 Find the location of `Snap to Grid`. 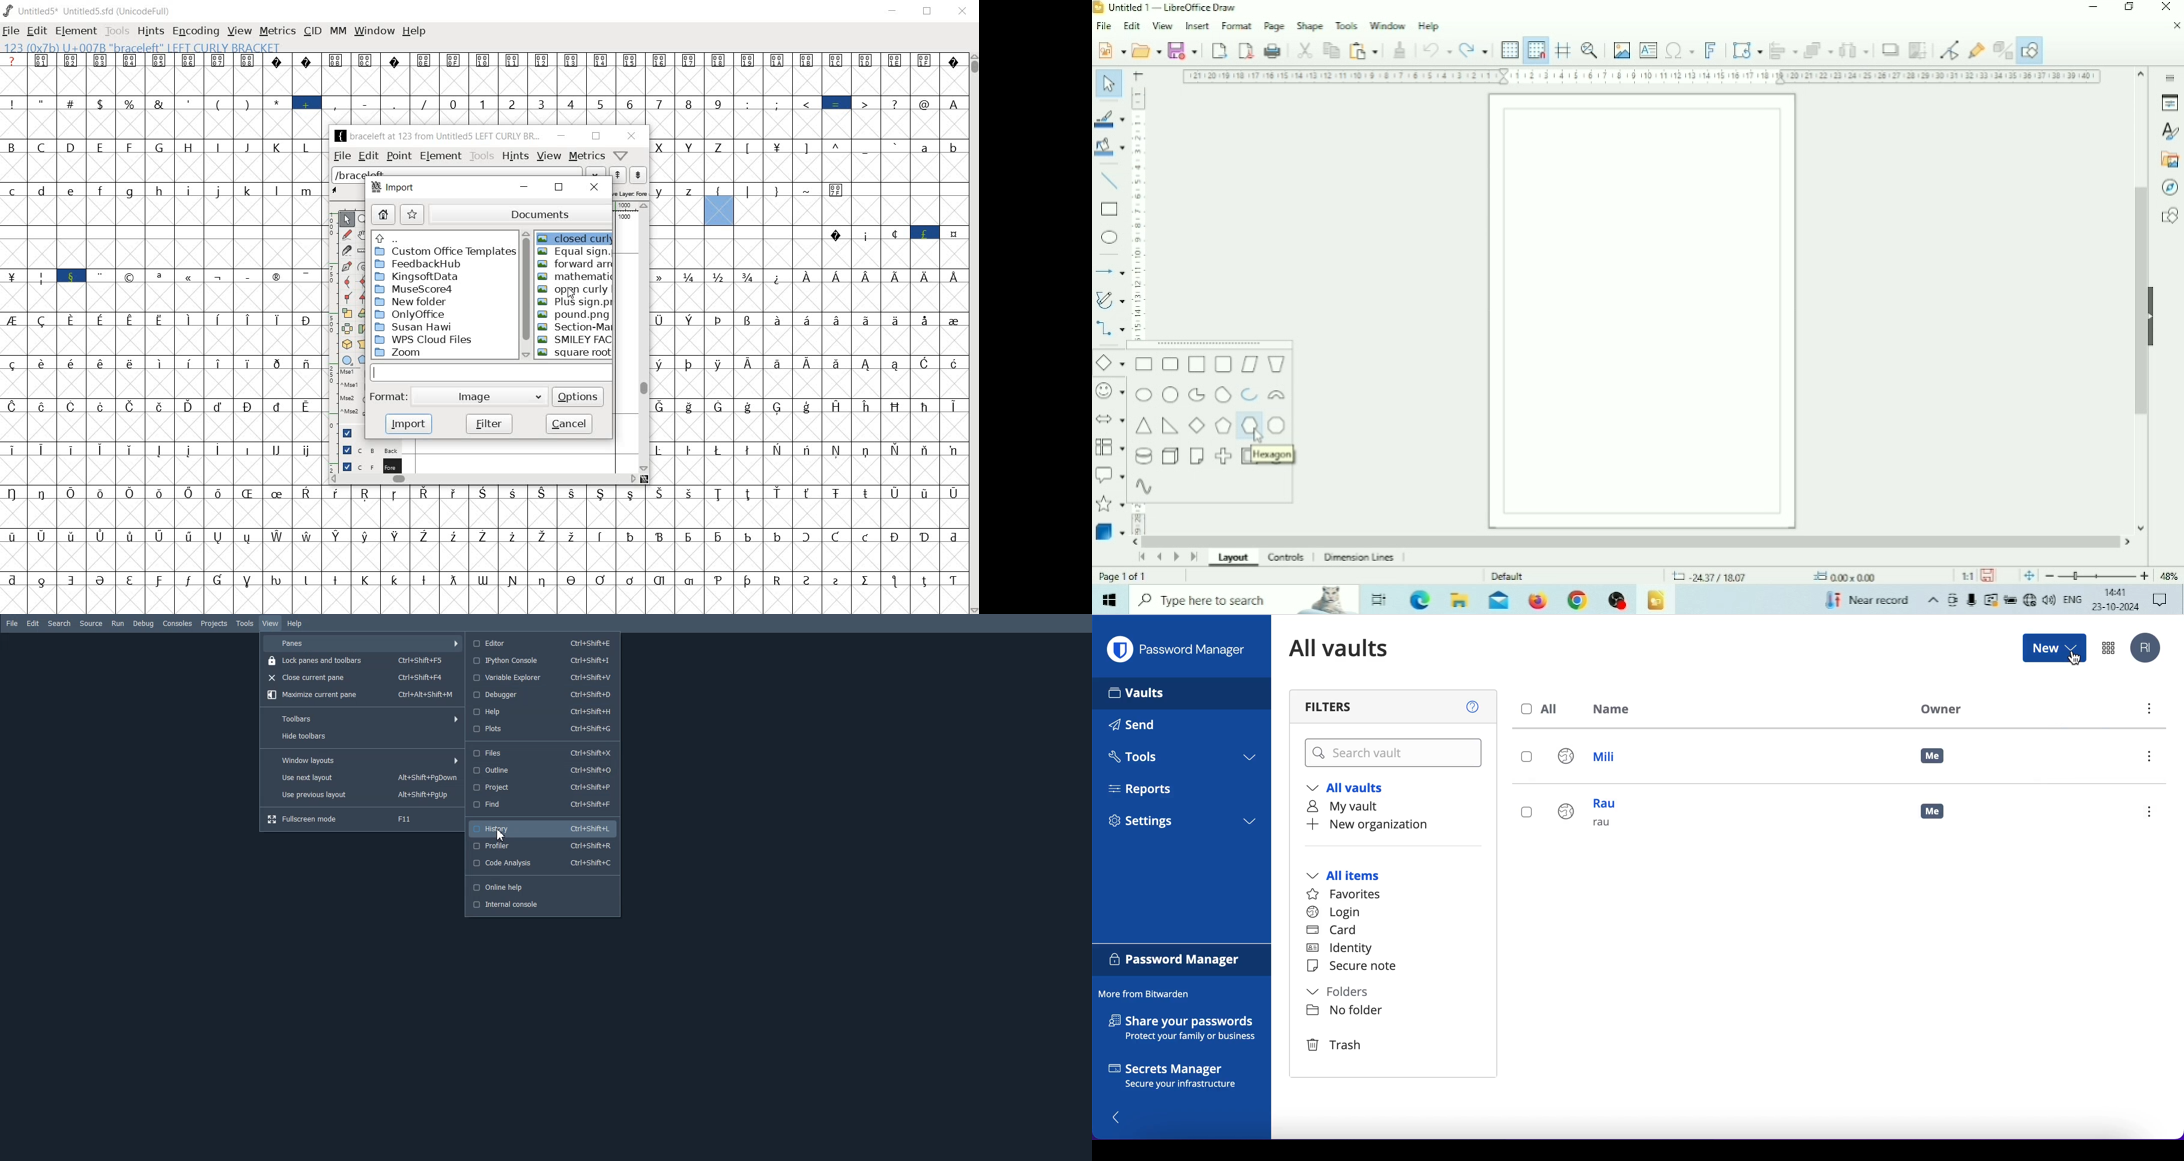

Snap to Grid is located at coordinates (1536, 50).